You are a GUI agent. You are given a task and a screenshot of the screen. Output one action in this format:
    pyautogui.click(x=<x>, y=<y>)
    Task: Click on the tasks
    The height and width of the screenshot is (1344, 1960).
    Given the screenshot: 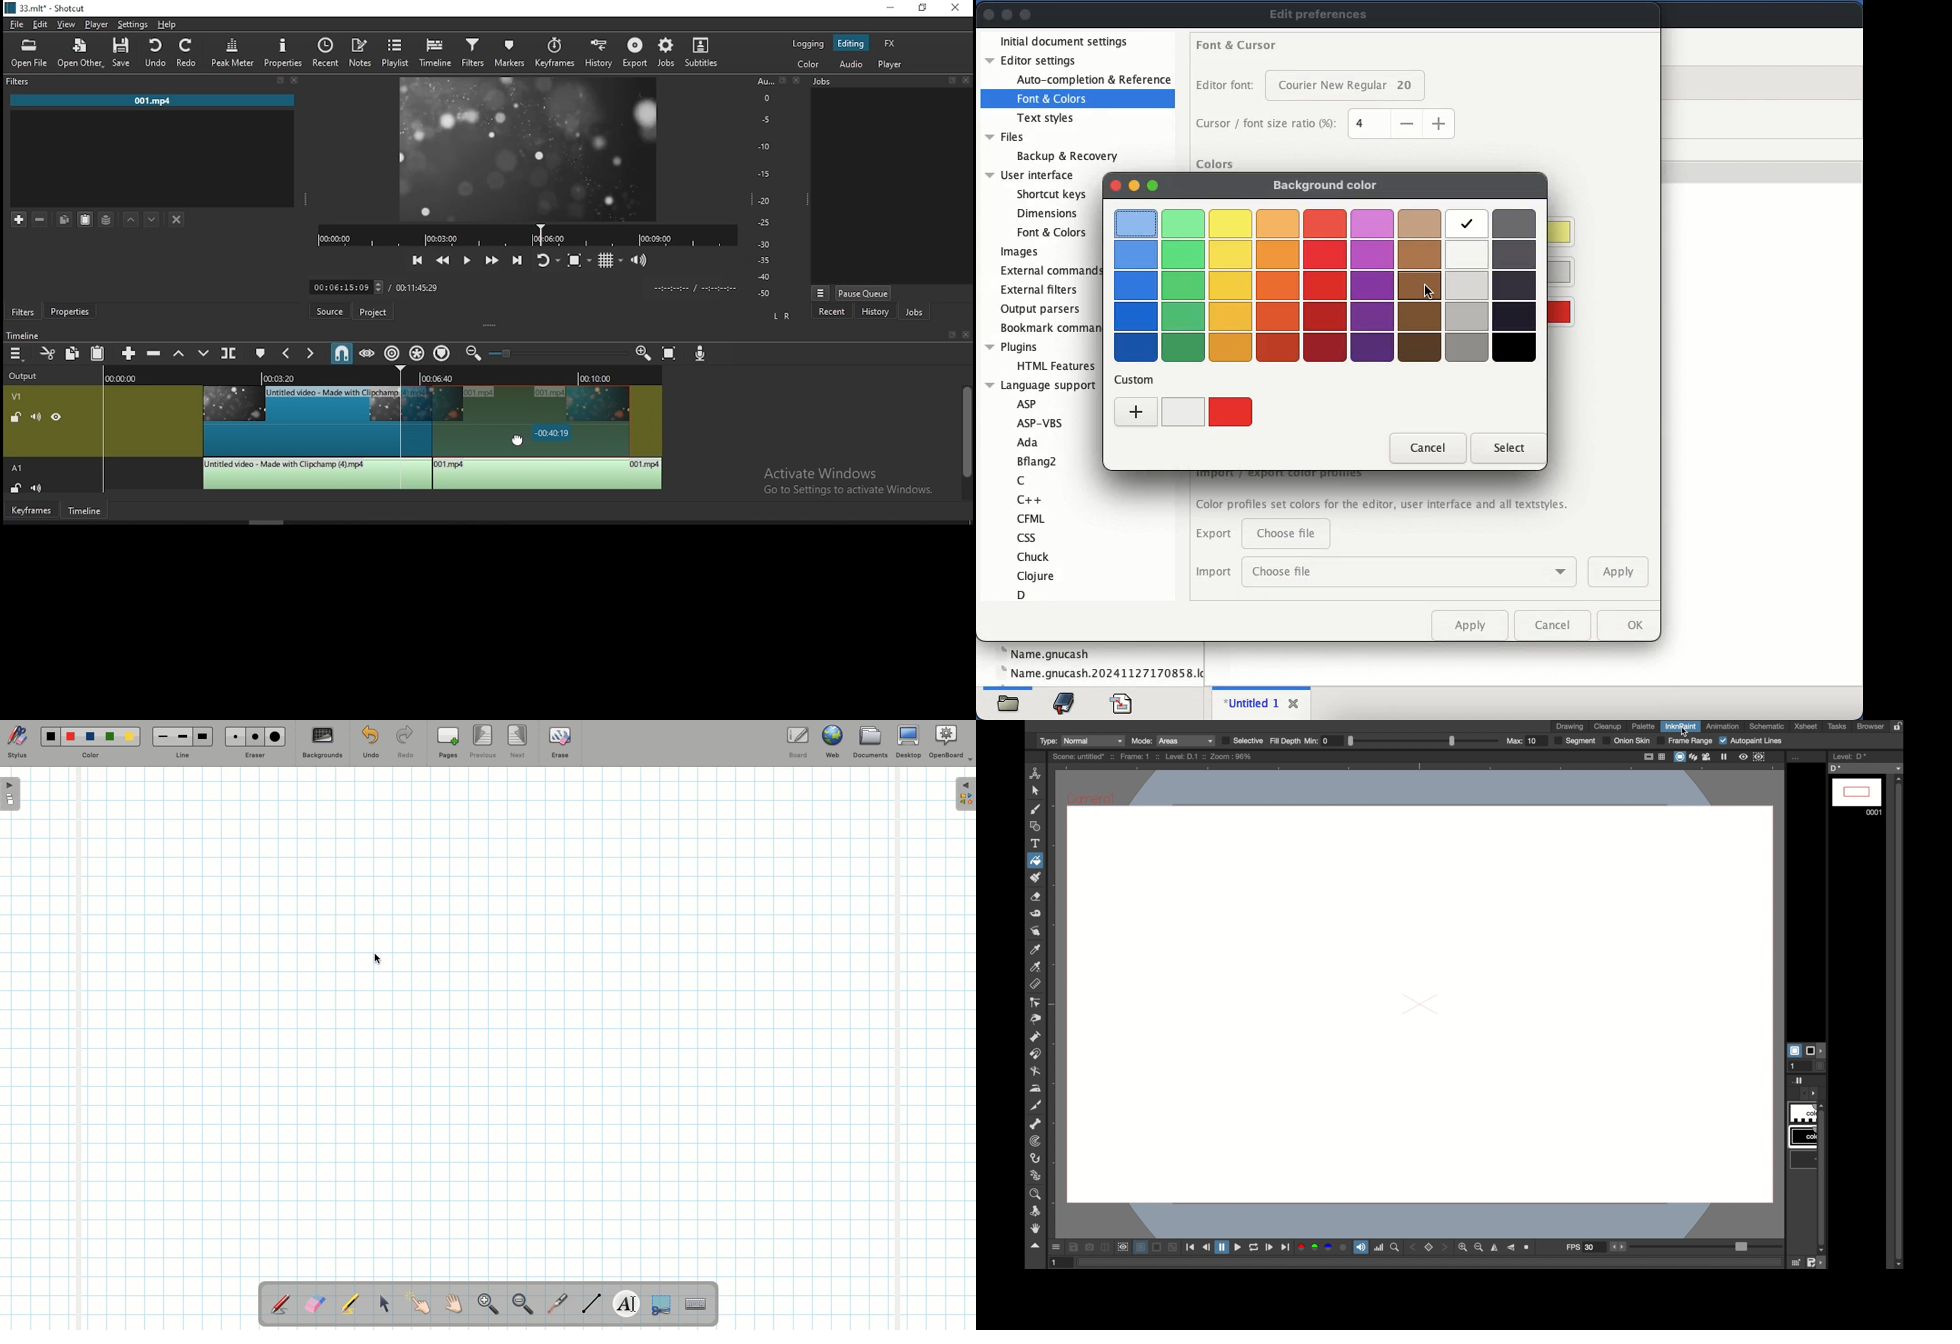 What is the action you would take?
    pyautogui.click(x=1839, y=727)
    